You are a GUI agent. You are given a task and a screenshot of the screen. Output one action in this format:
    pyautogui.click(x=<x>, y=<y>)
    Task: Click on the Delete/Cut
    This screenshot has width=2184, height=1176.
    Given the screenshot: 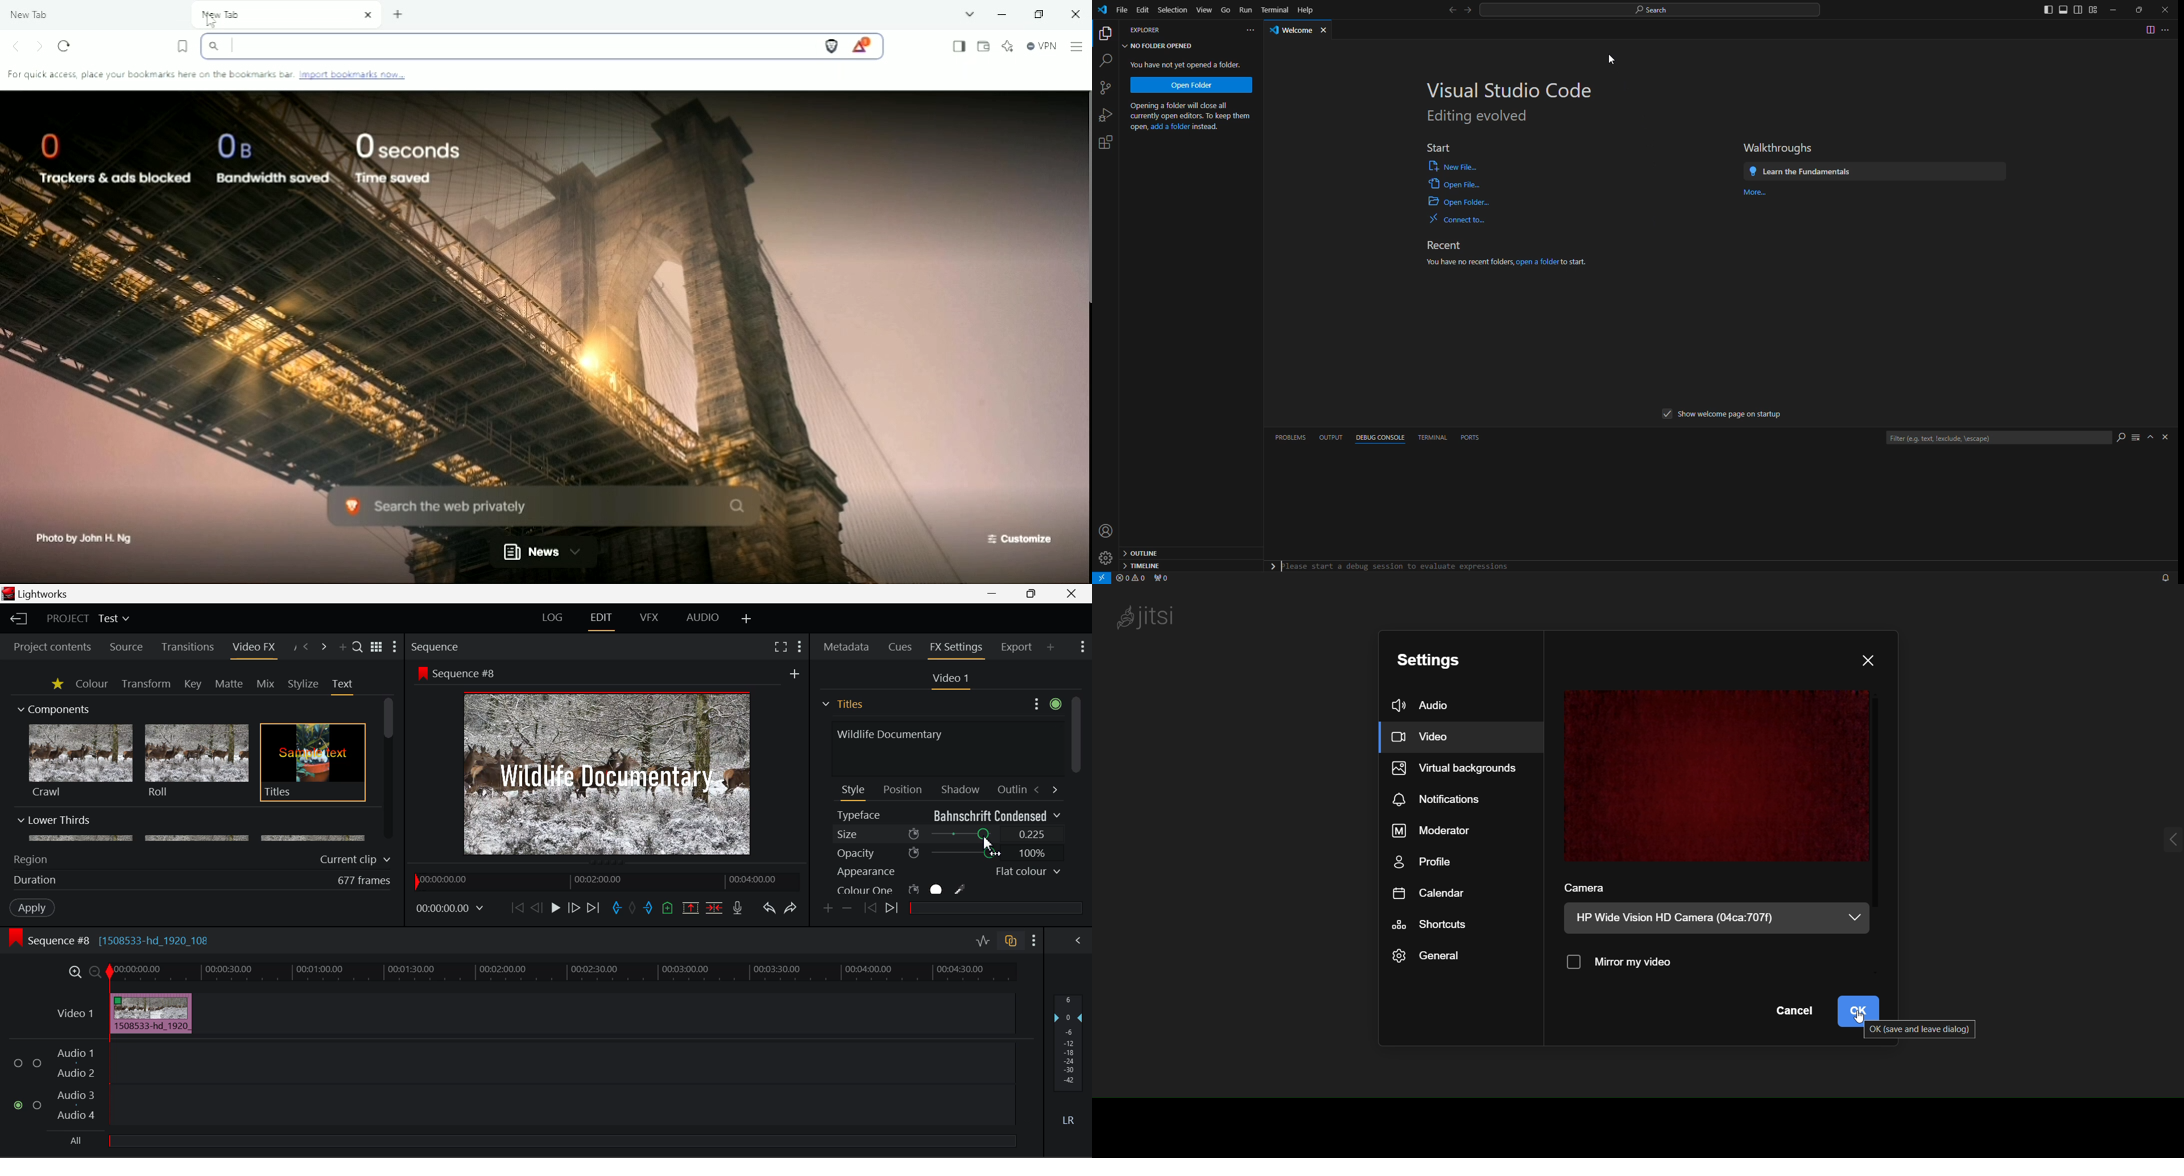 What is the action you would take?
    pyautogui.click(x=716, y=908)
    